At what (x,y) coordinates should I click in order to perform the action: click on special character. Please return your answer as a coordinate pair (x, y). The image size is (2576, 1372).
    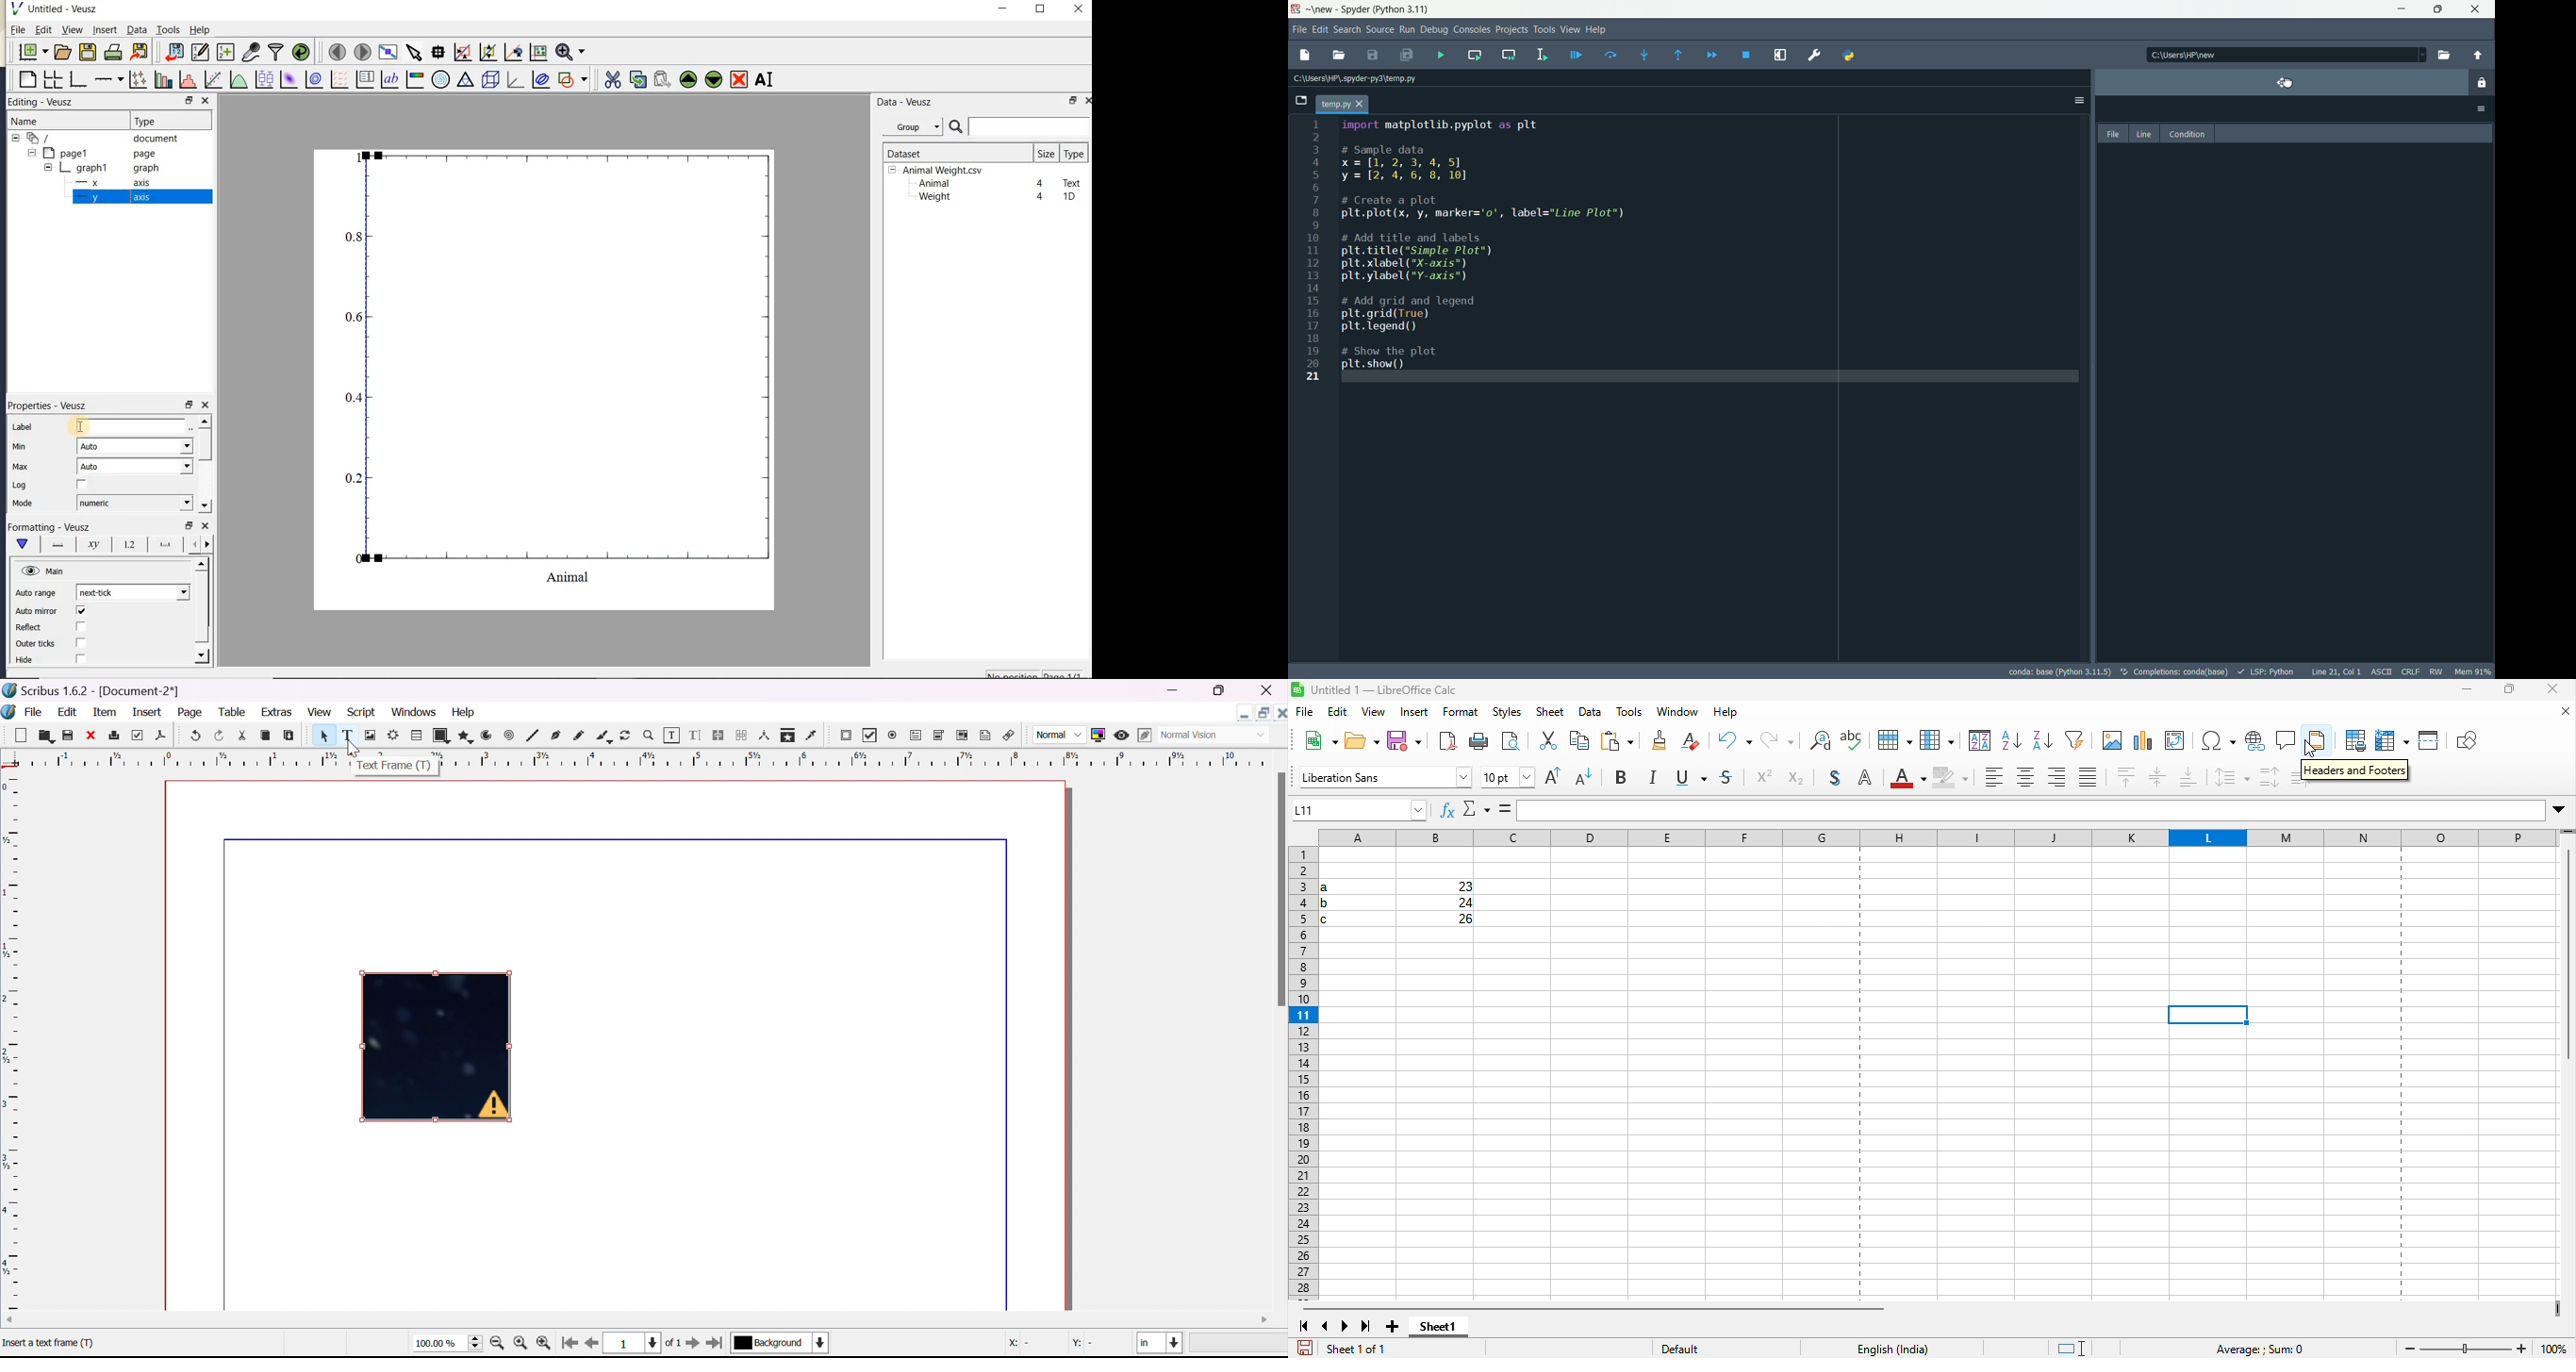
    Looking at the image, I should click on (2218, 741).